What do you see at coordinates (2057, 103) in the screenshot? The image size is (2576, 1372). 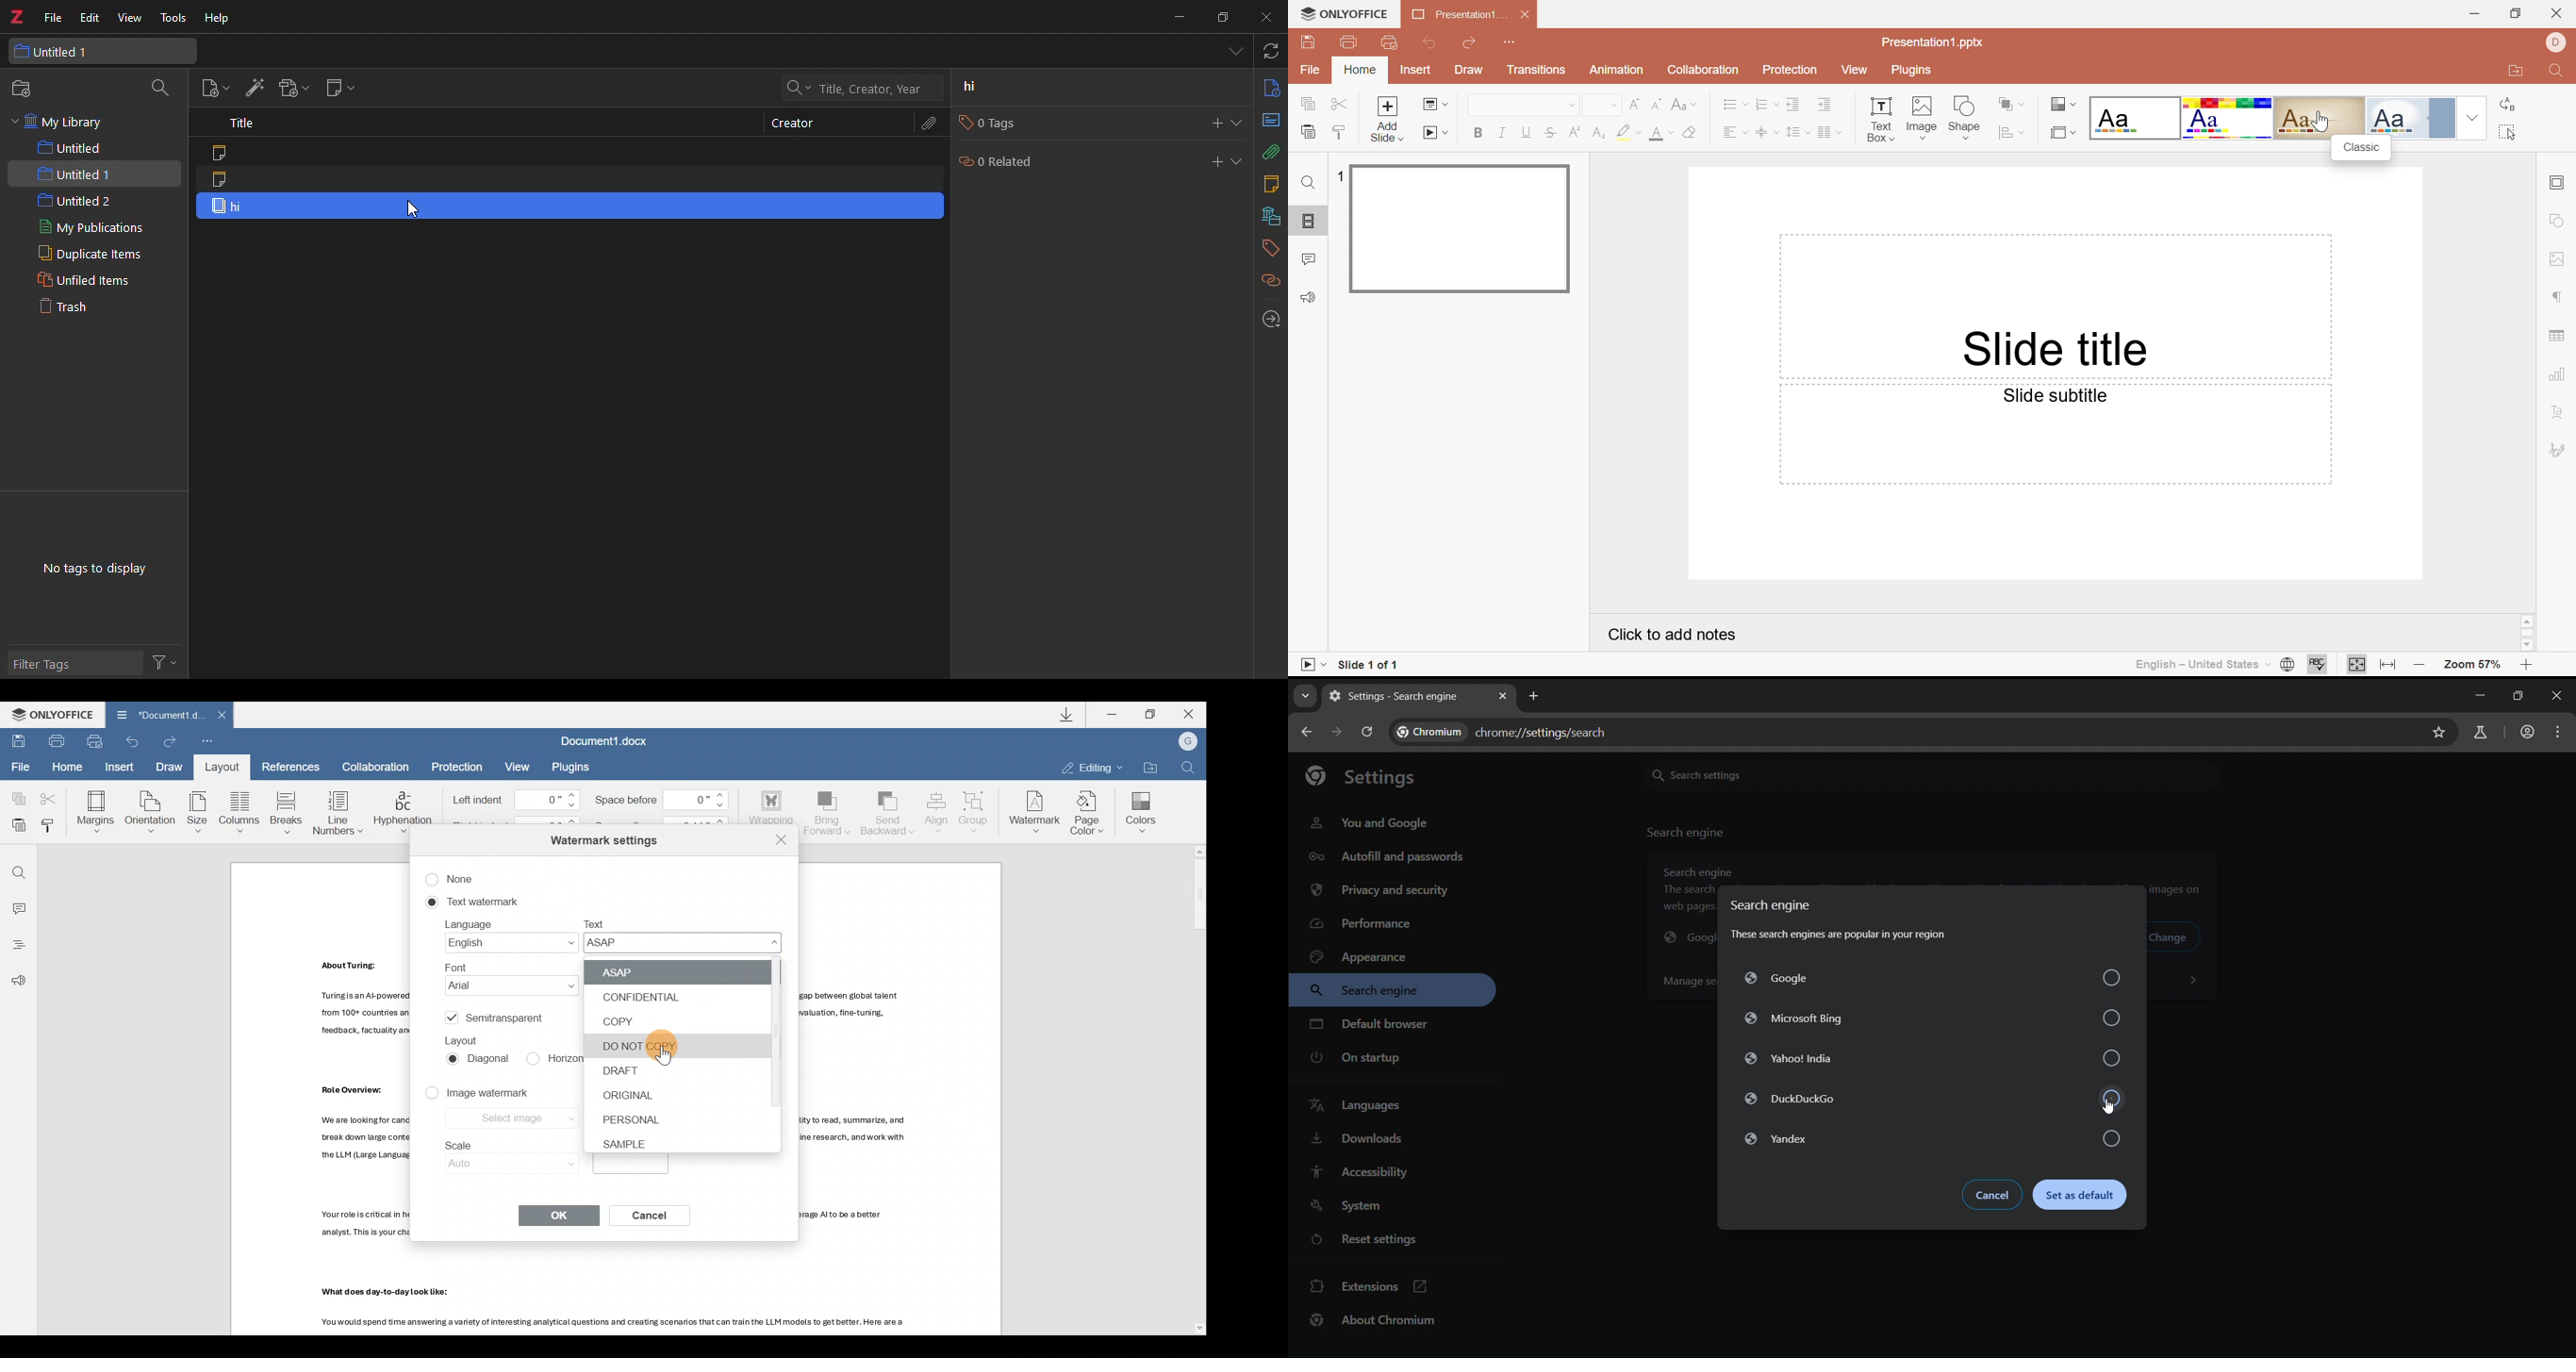 I see `Change color theme` at bounding box center [2057, 103].